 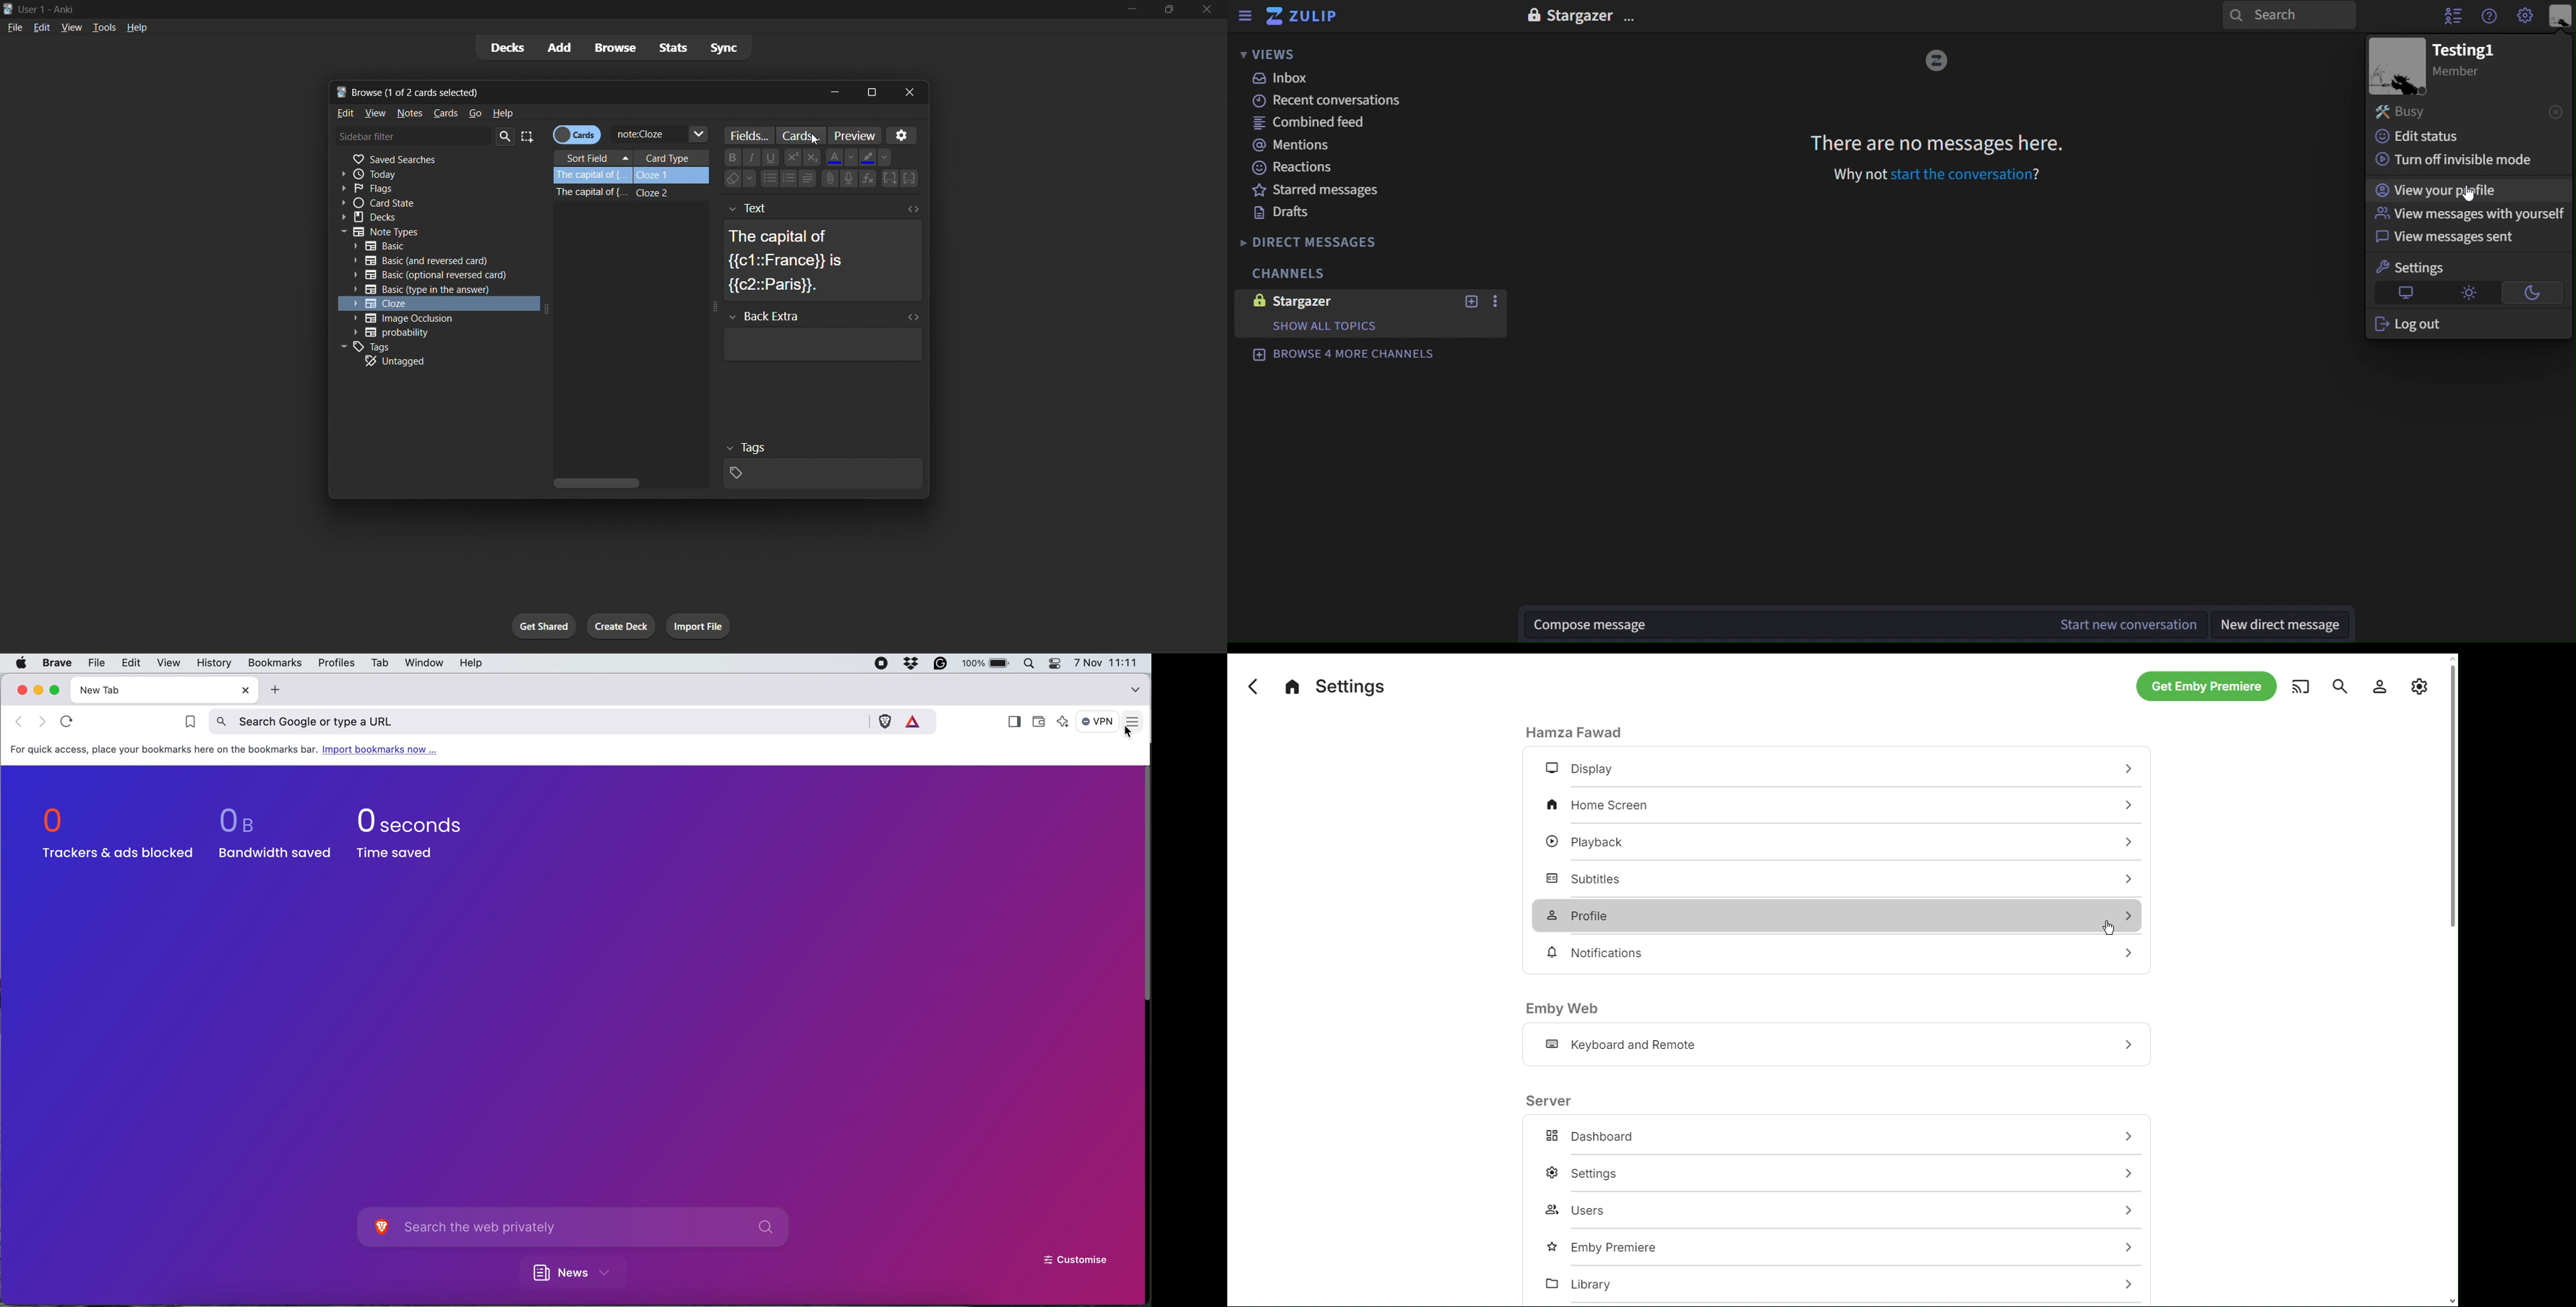 I want to click on spotlight search, so click(x=1032, y=663).